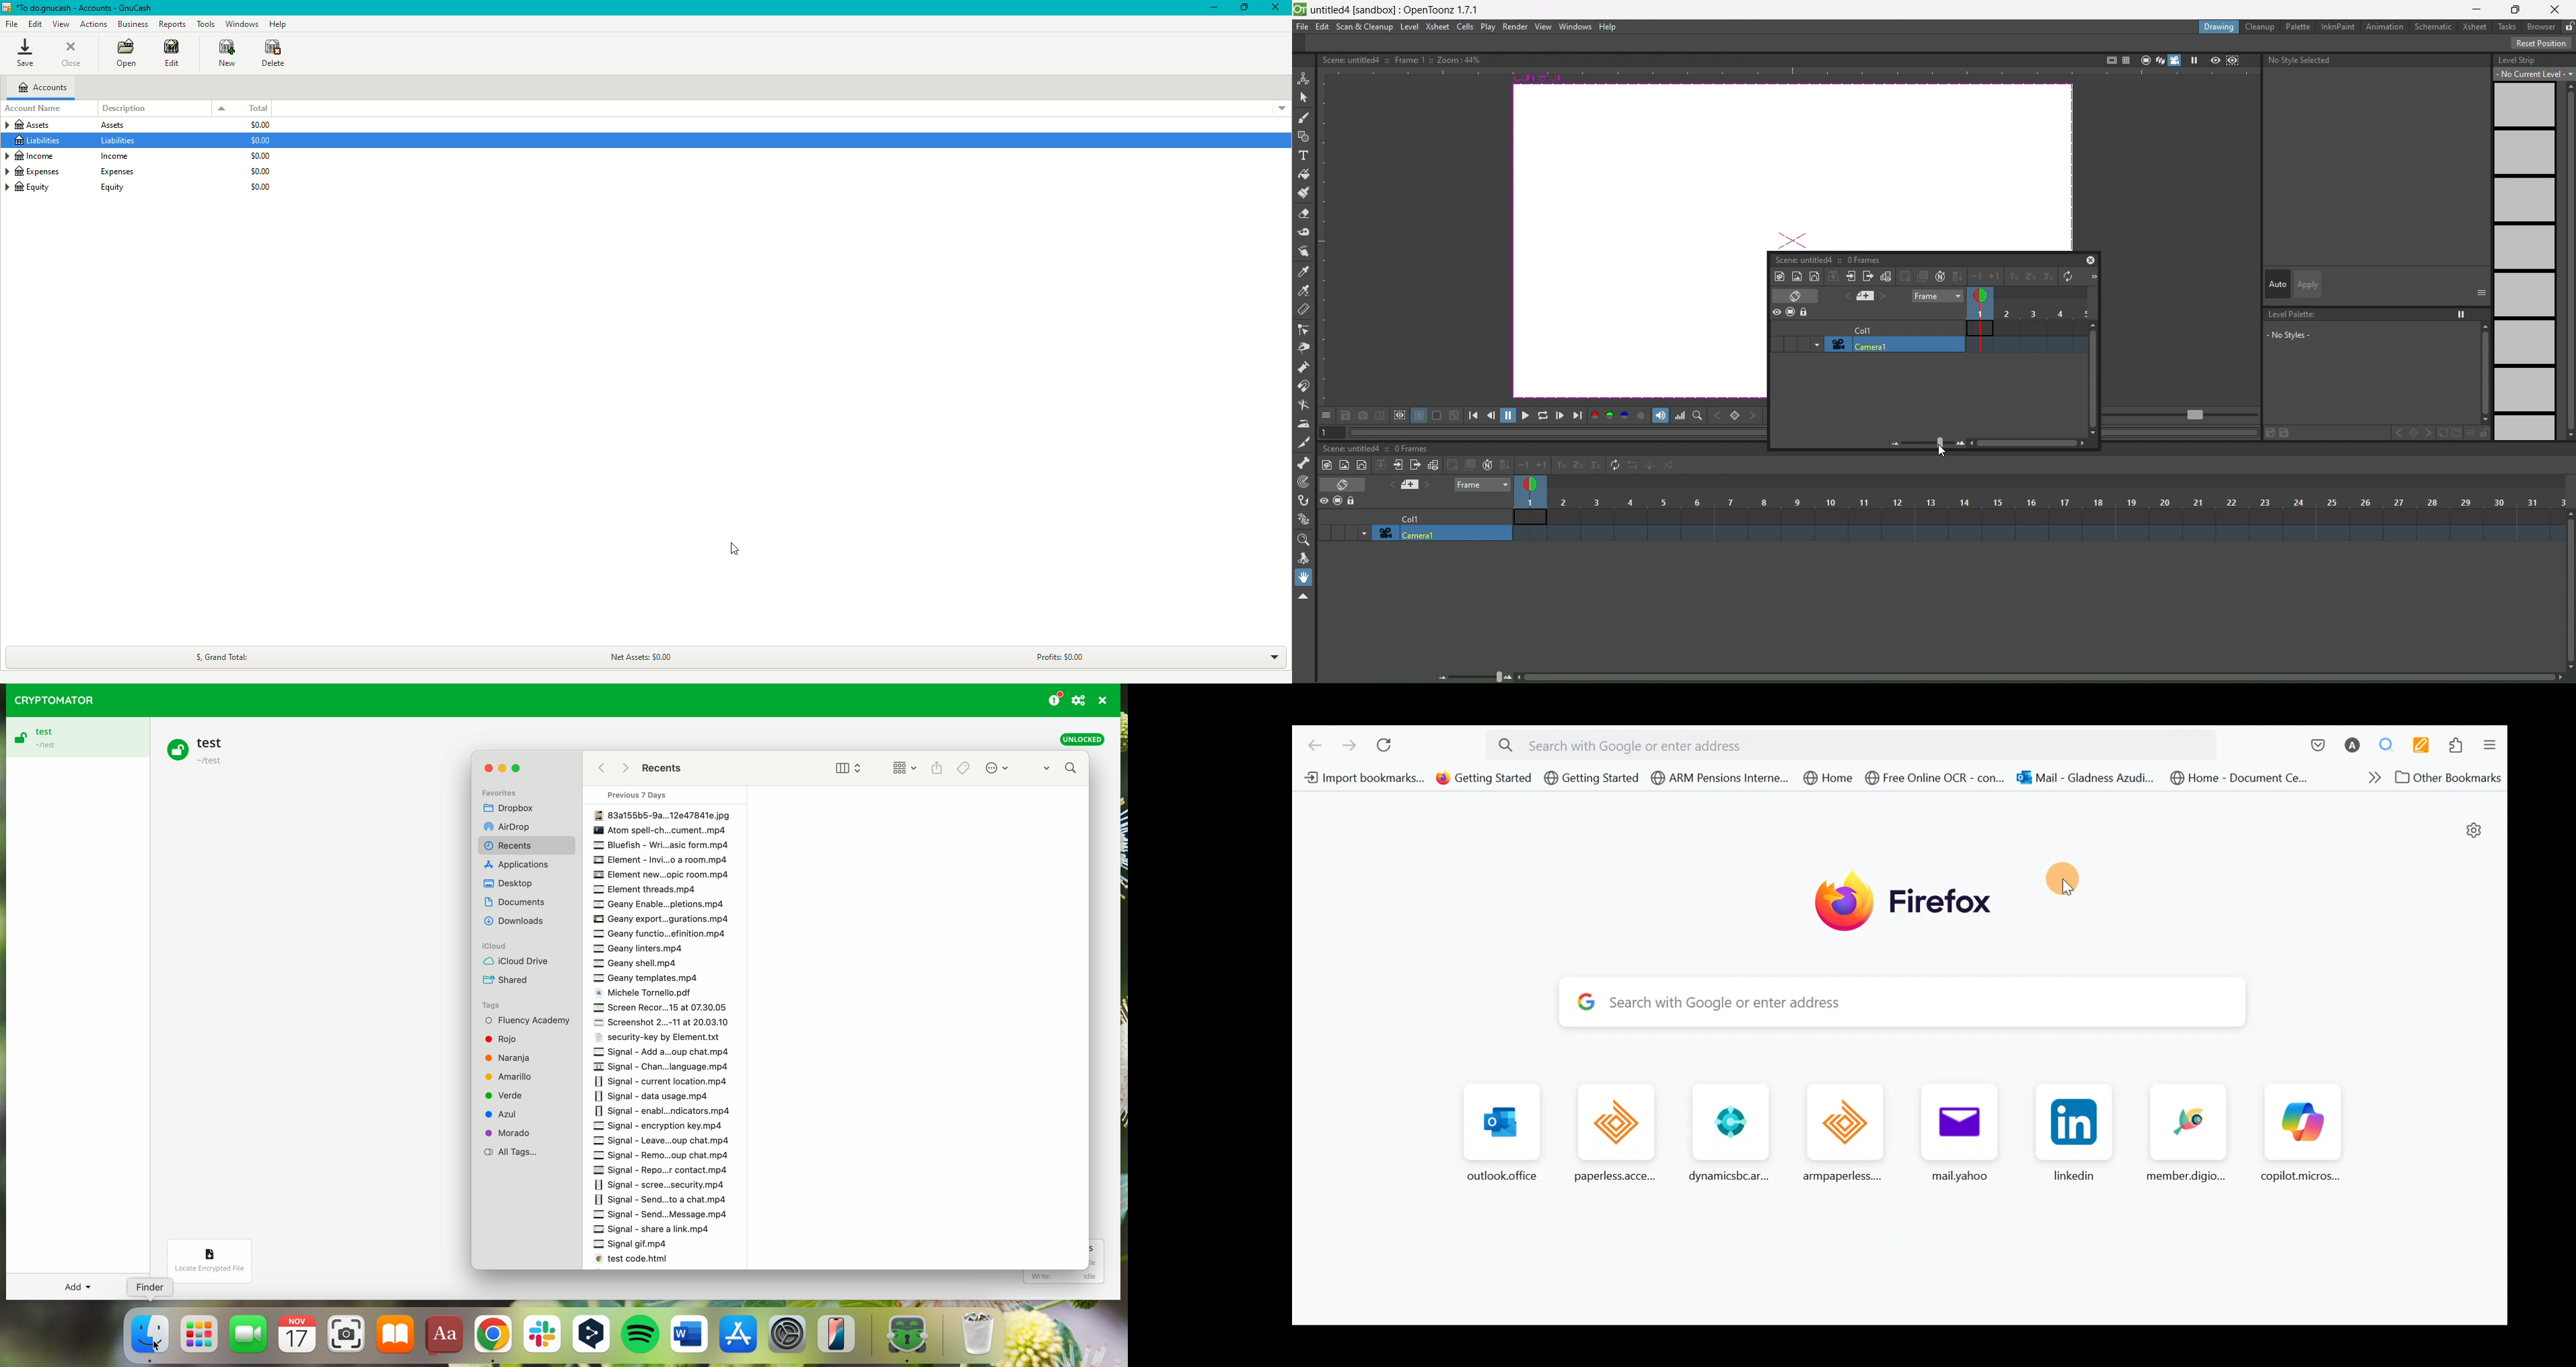 The image size is (2576, 1372). Describe the element at coordinates (2215, 60) in the screenshot. I see `preview` at that location.